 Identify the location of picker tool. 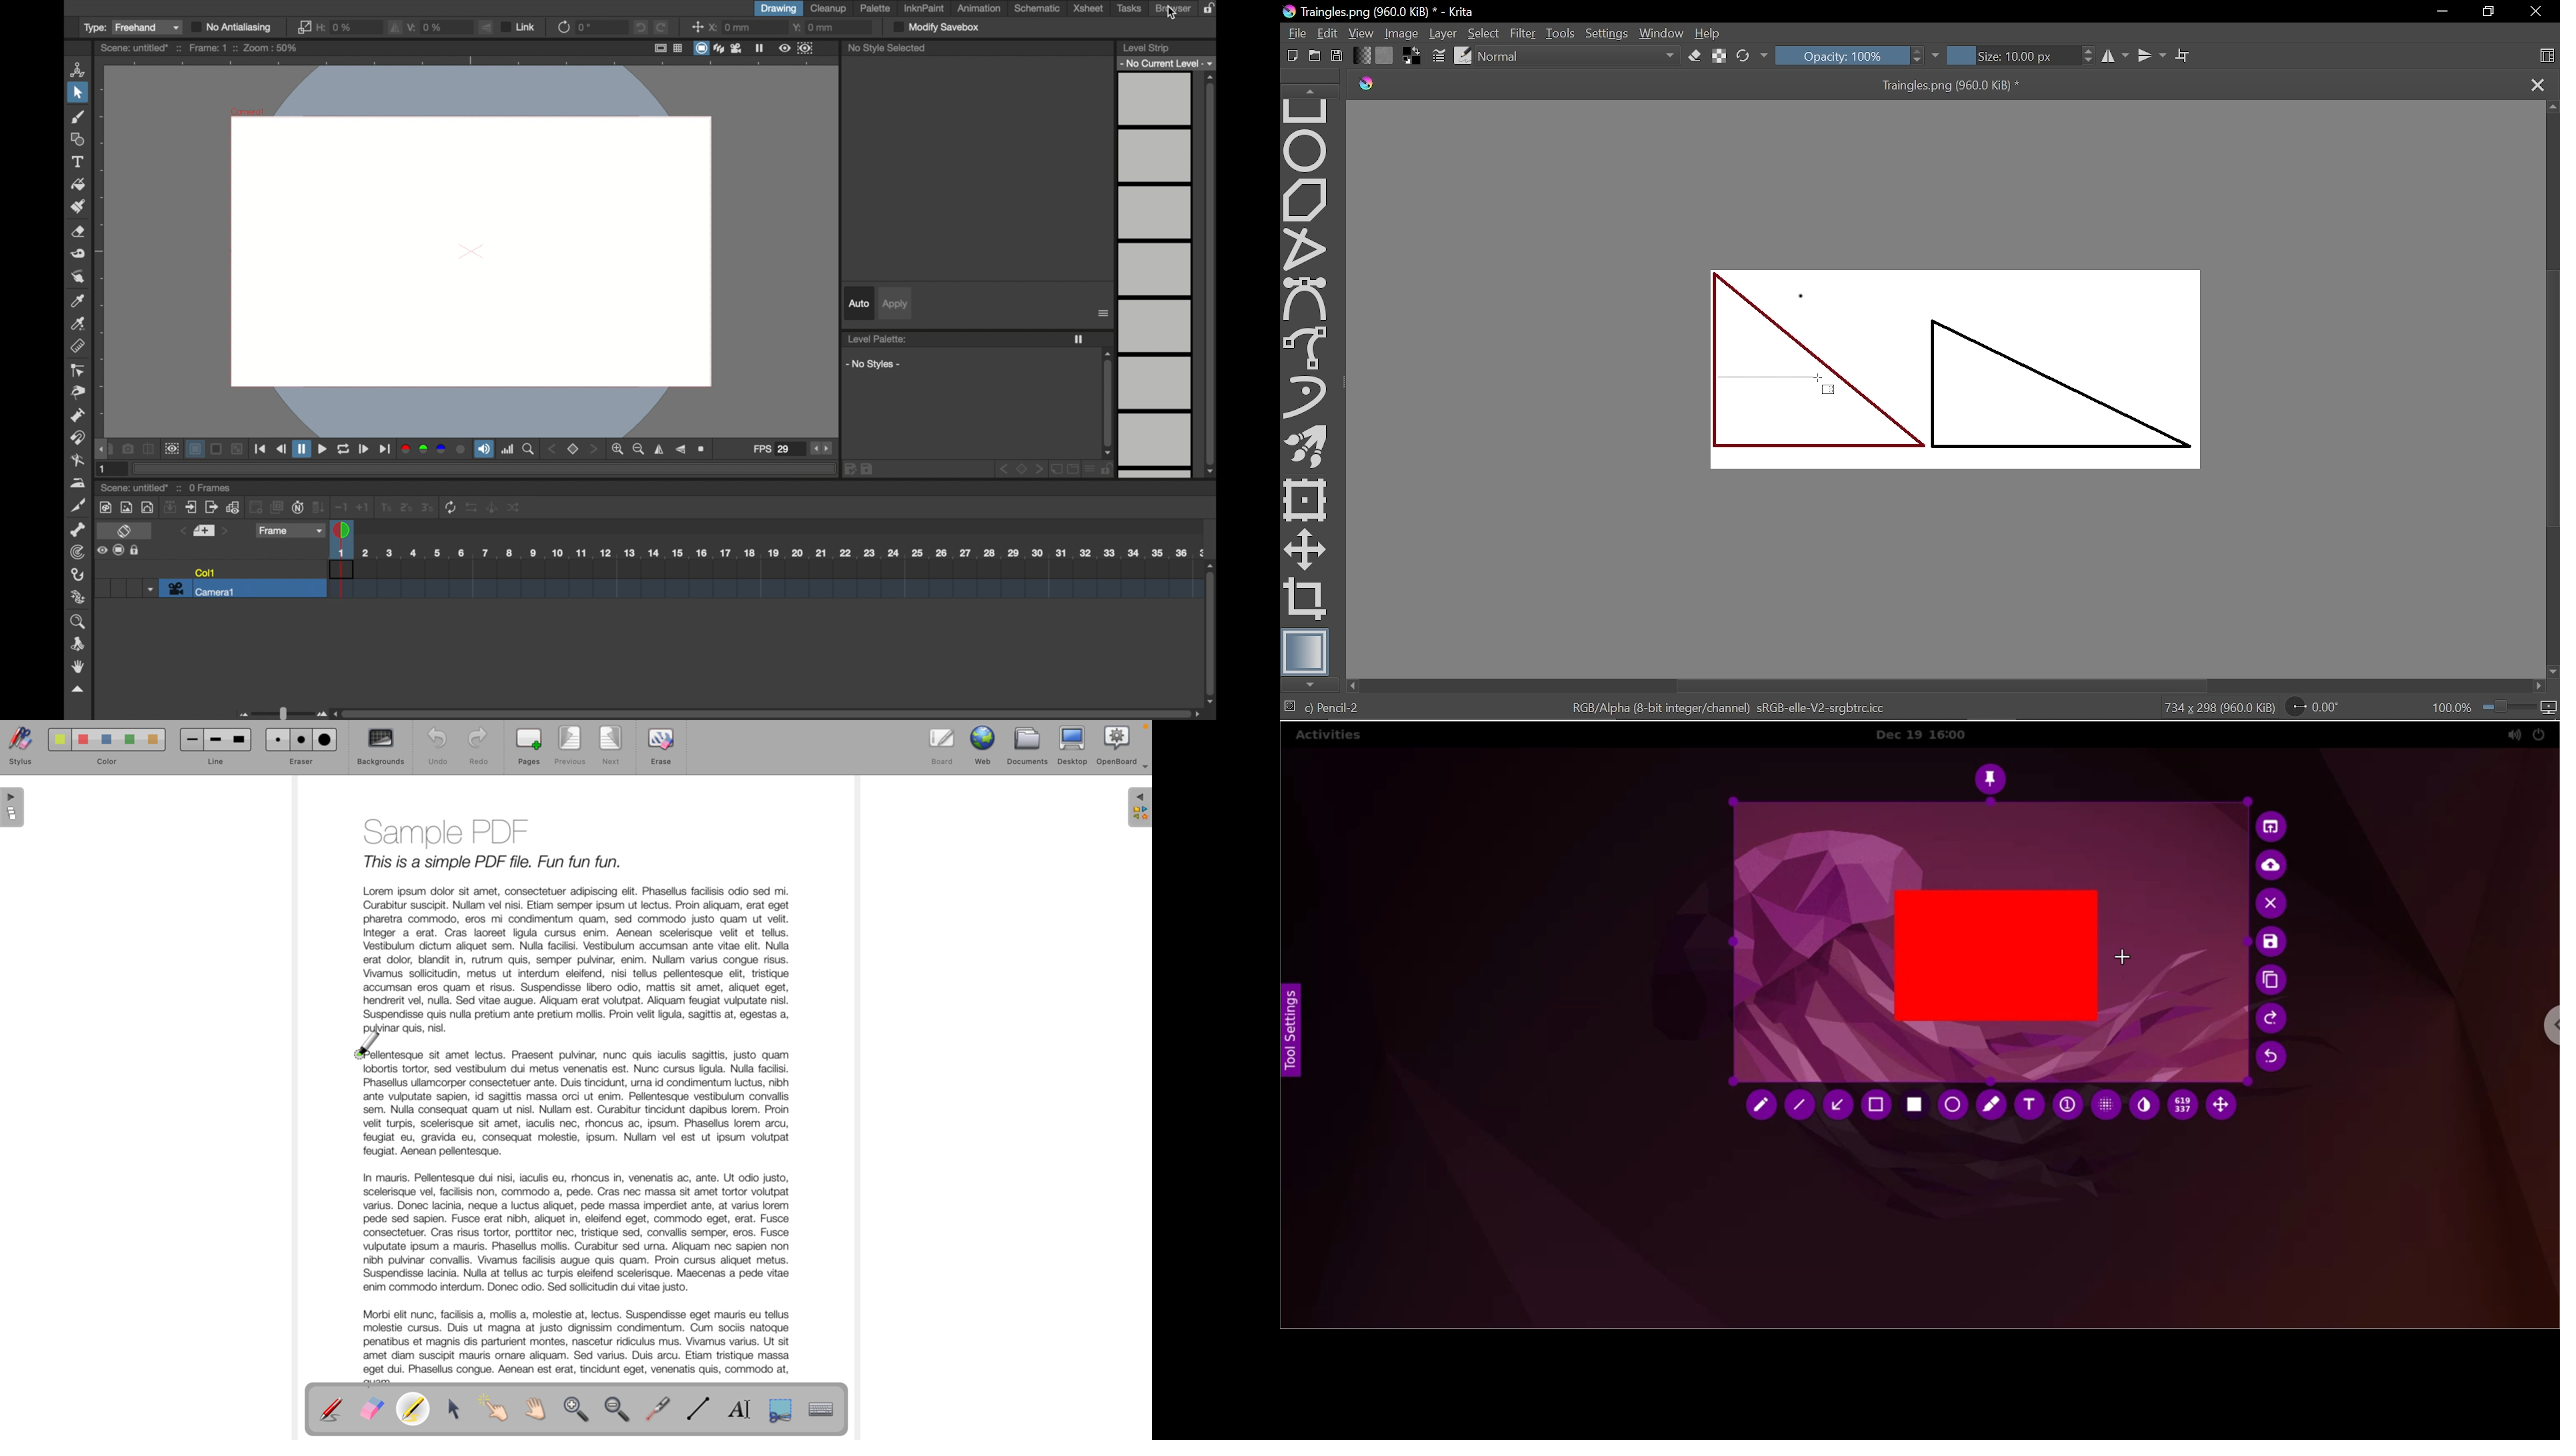
(78, 301).